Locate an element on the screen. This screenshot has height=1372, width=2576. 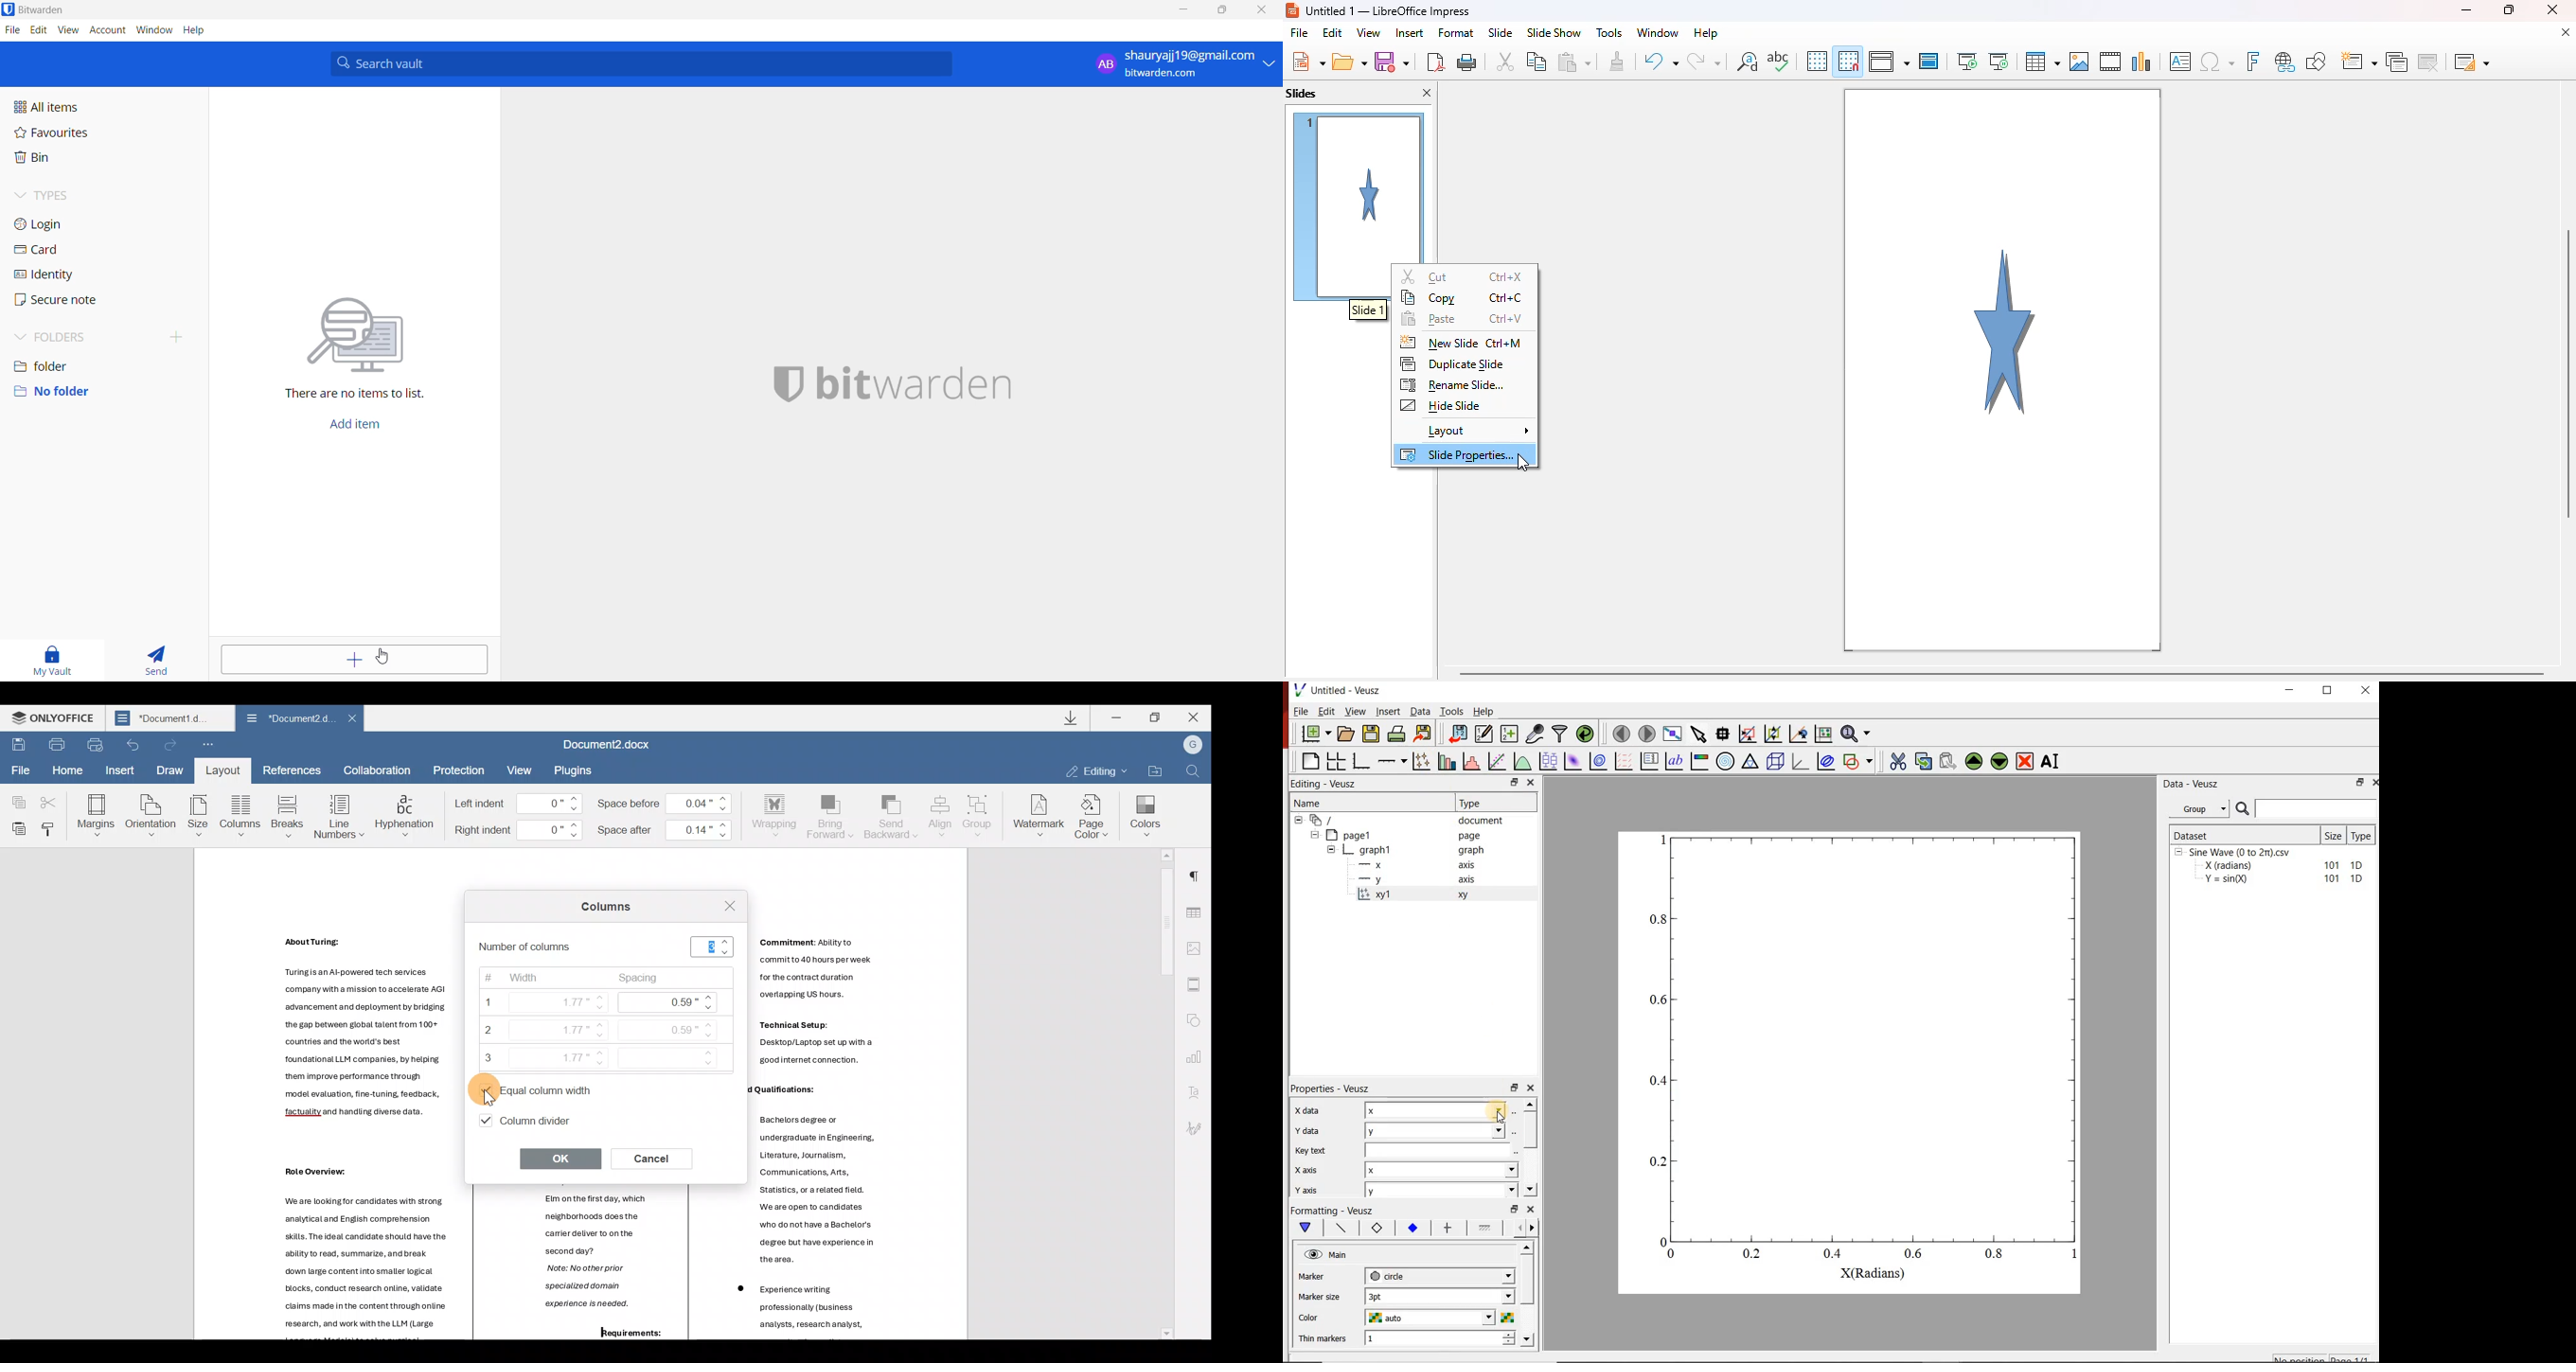
maximize is located at coordinates (1224, 11).